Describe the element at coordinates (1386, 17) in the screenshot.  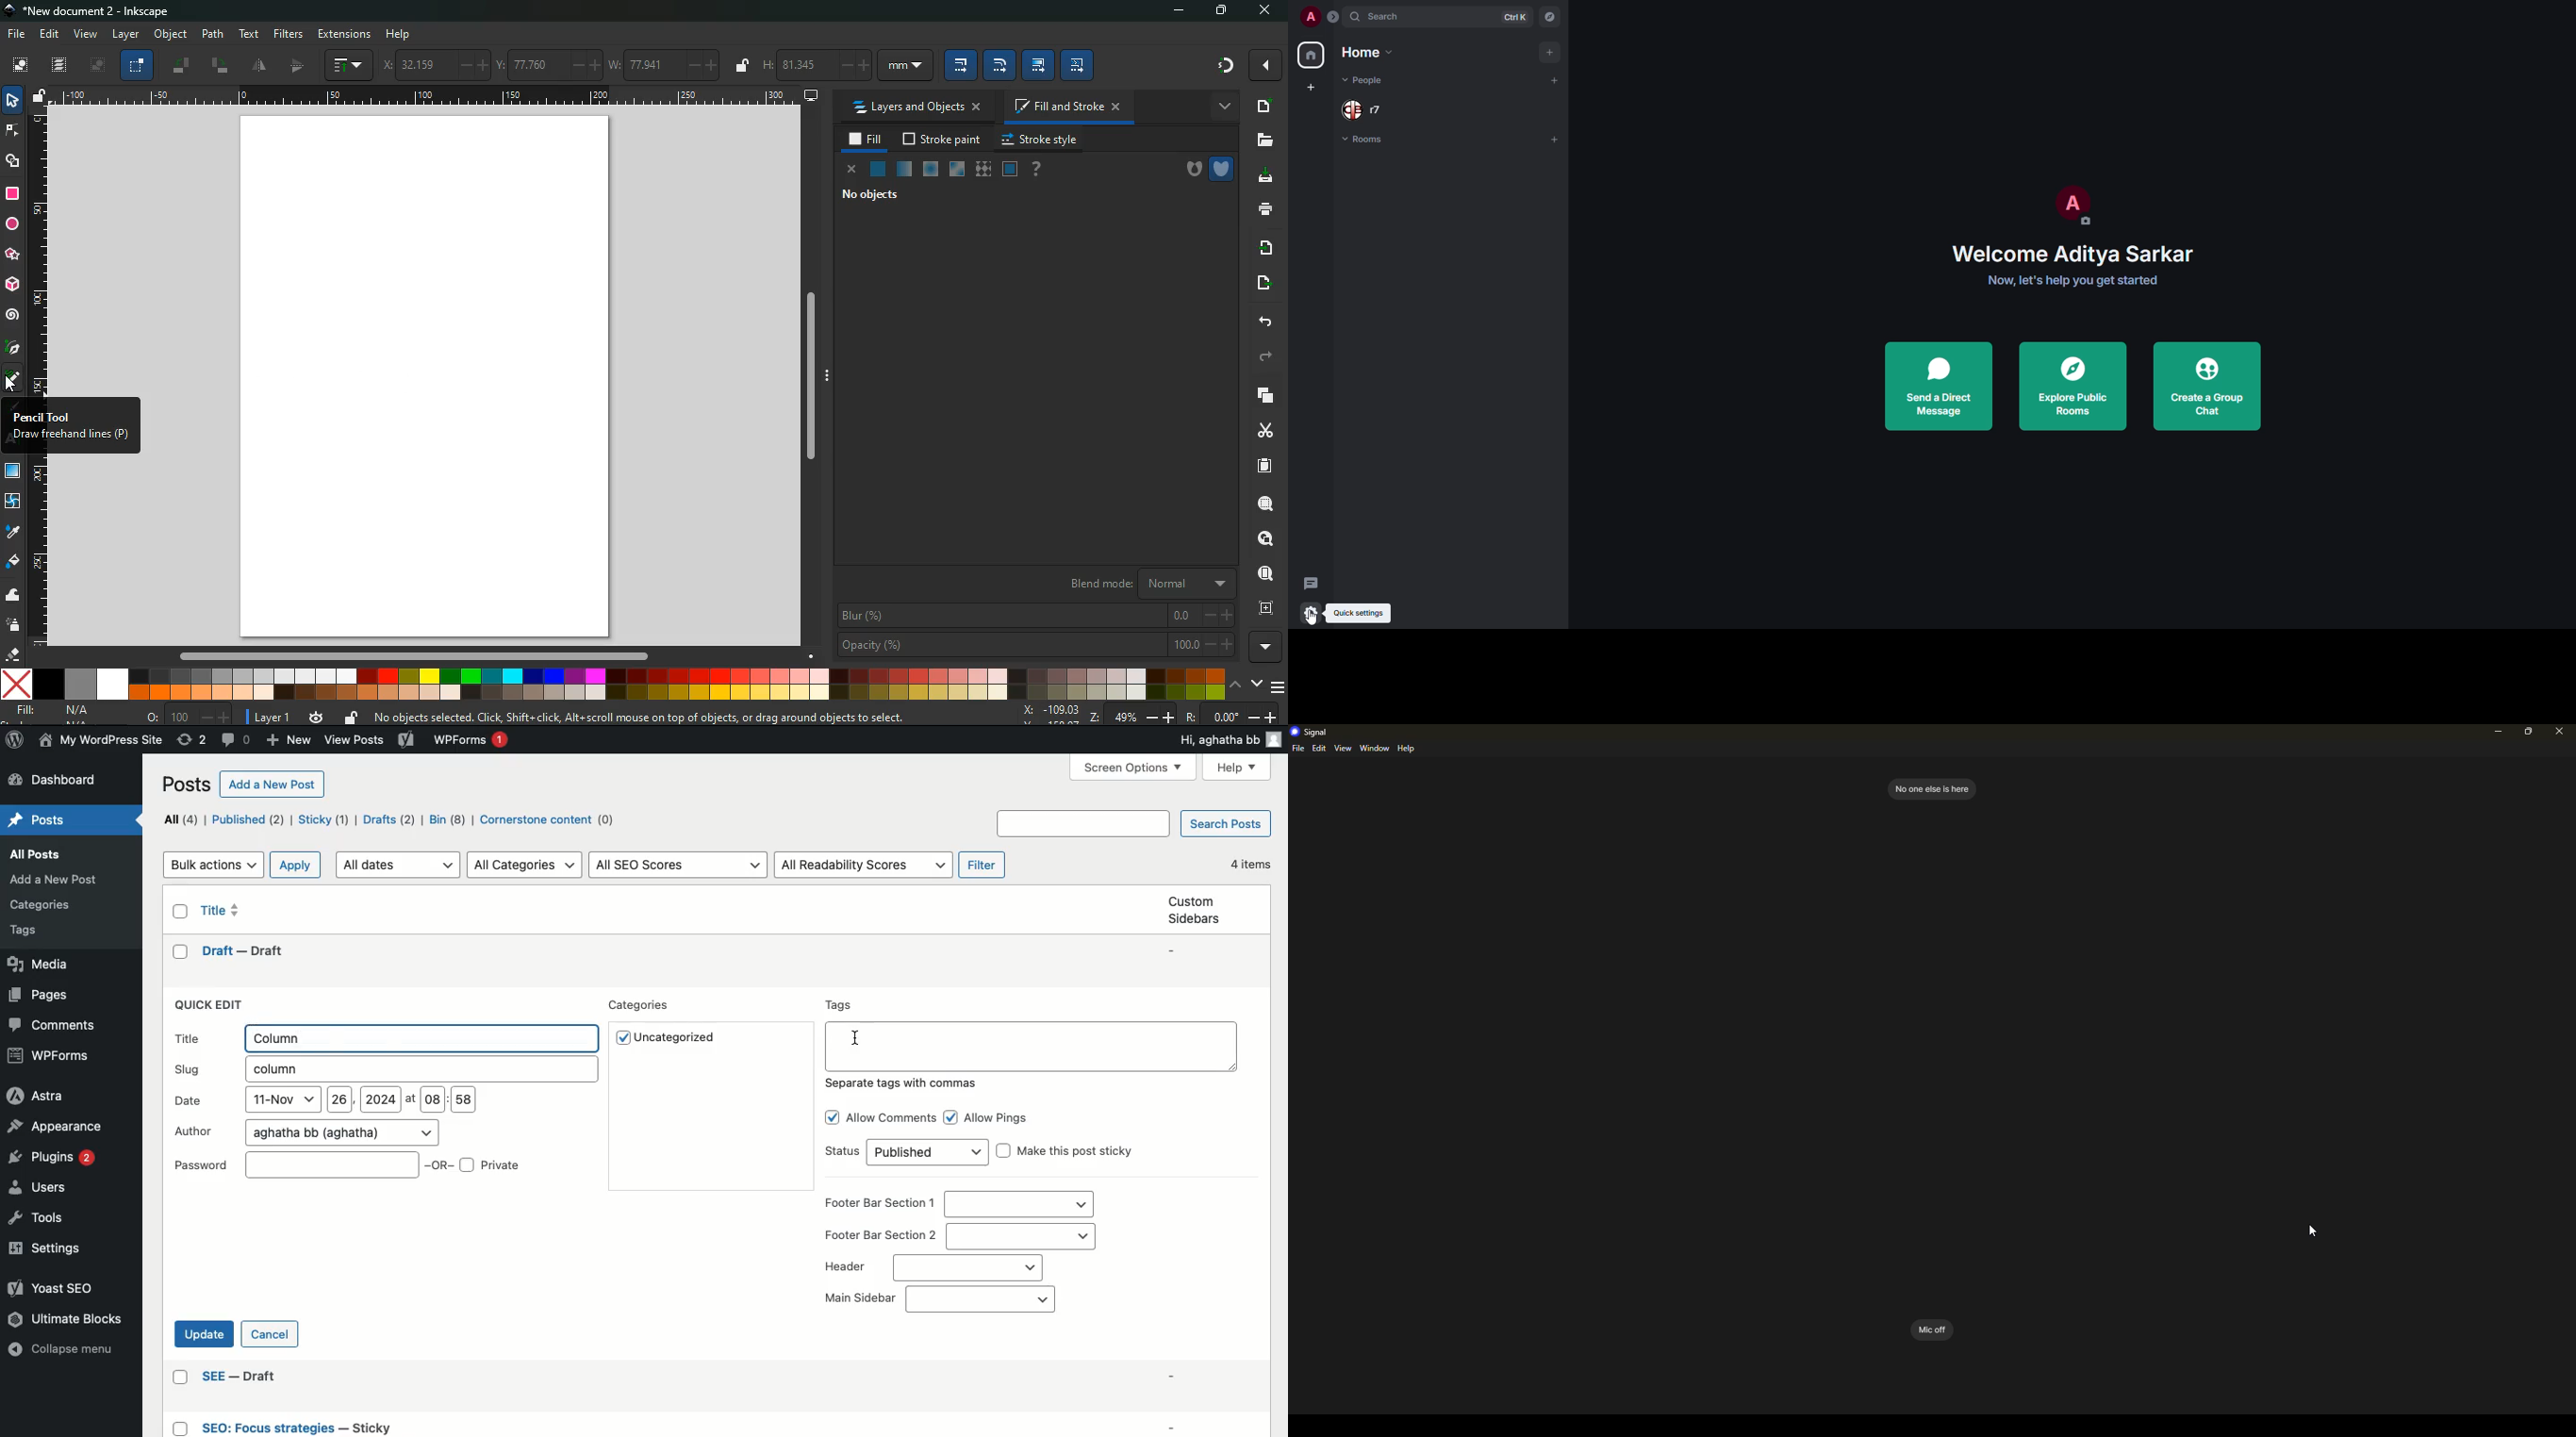
I see `search` at that location.